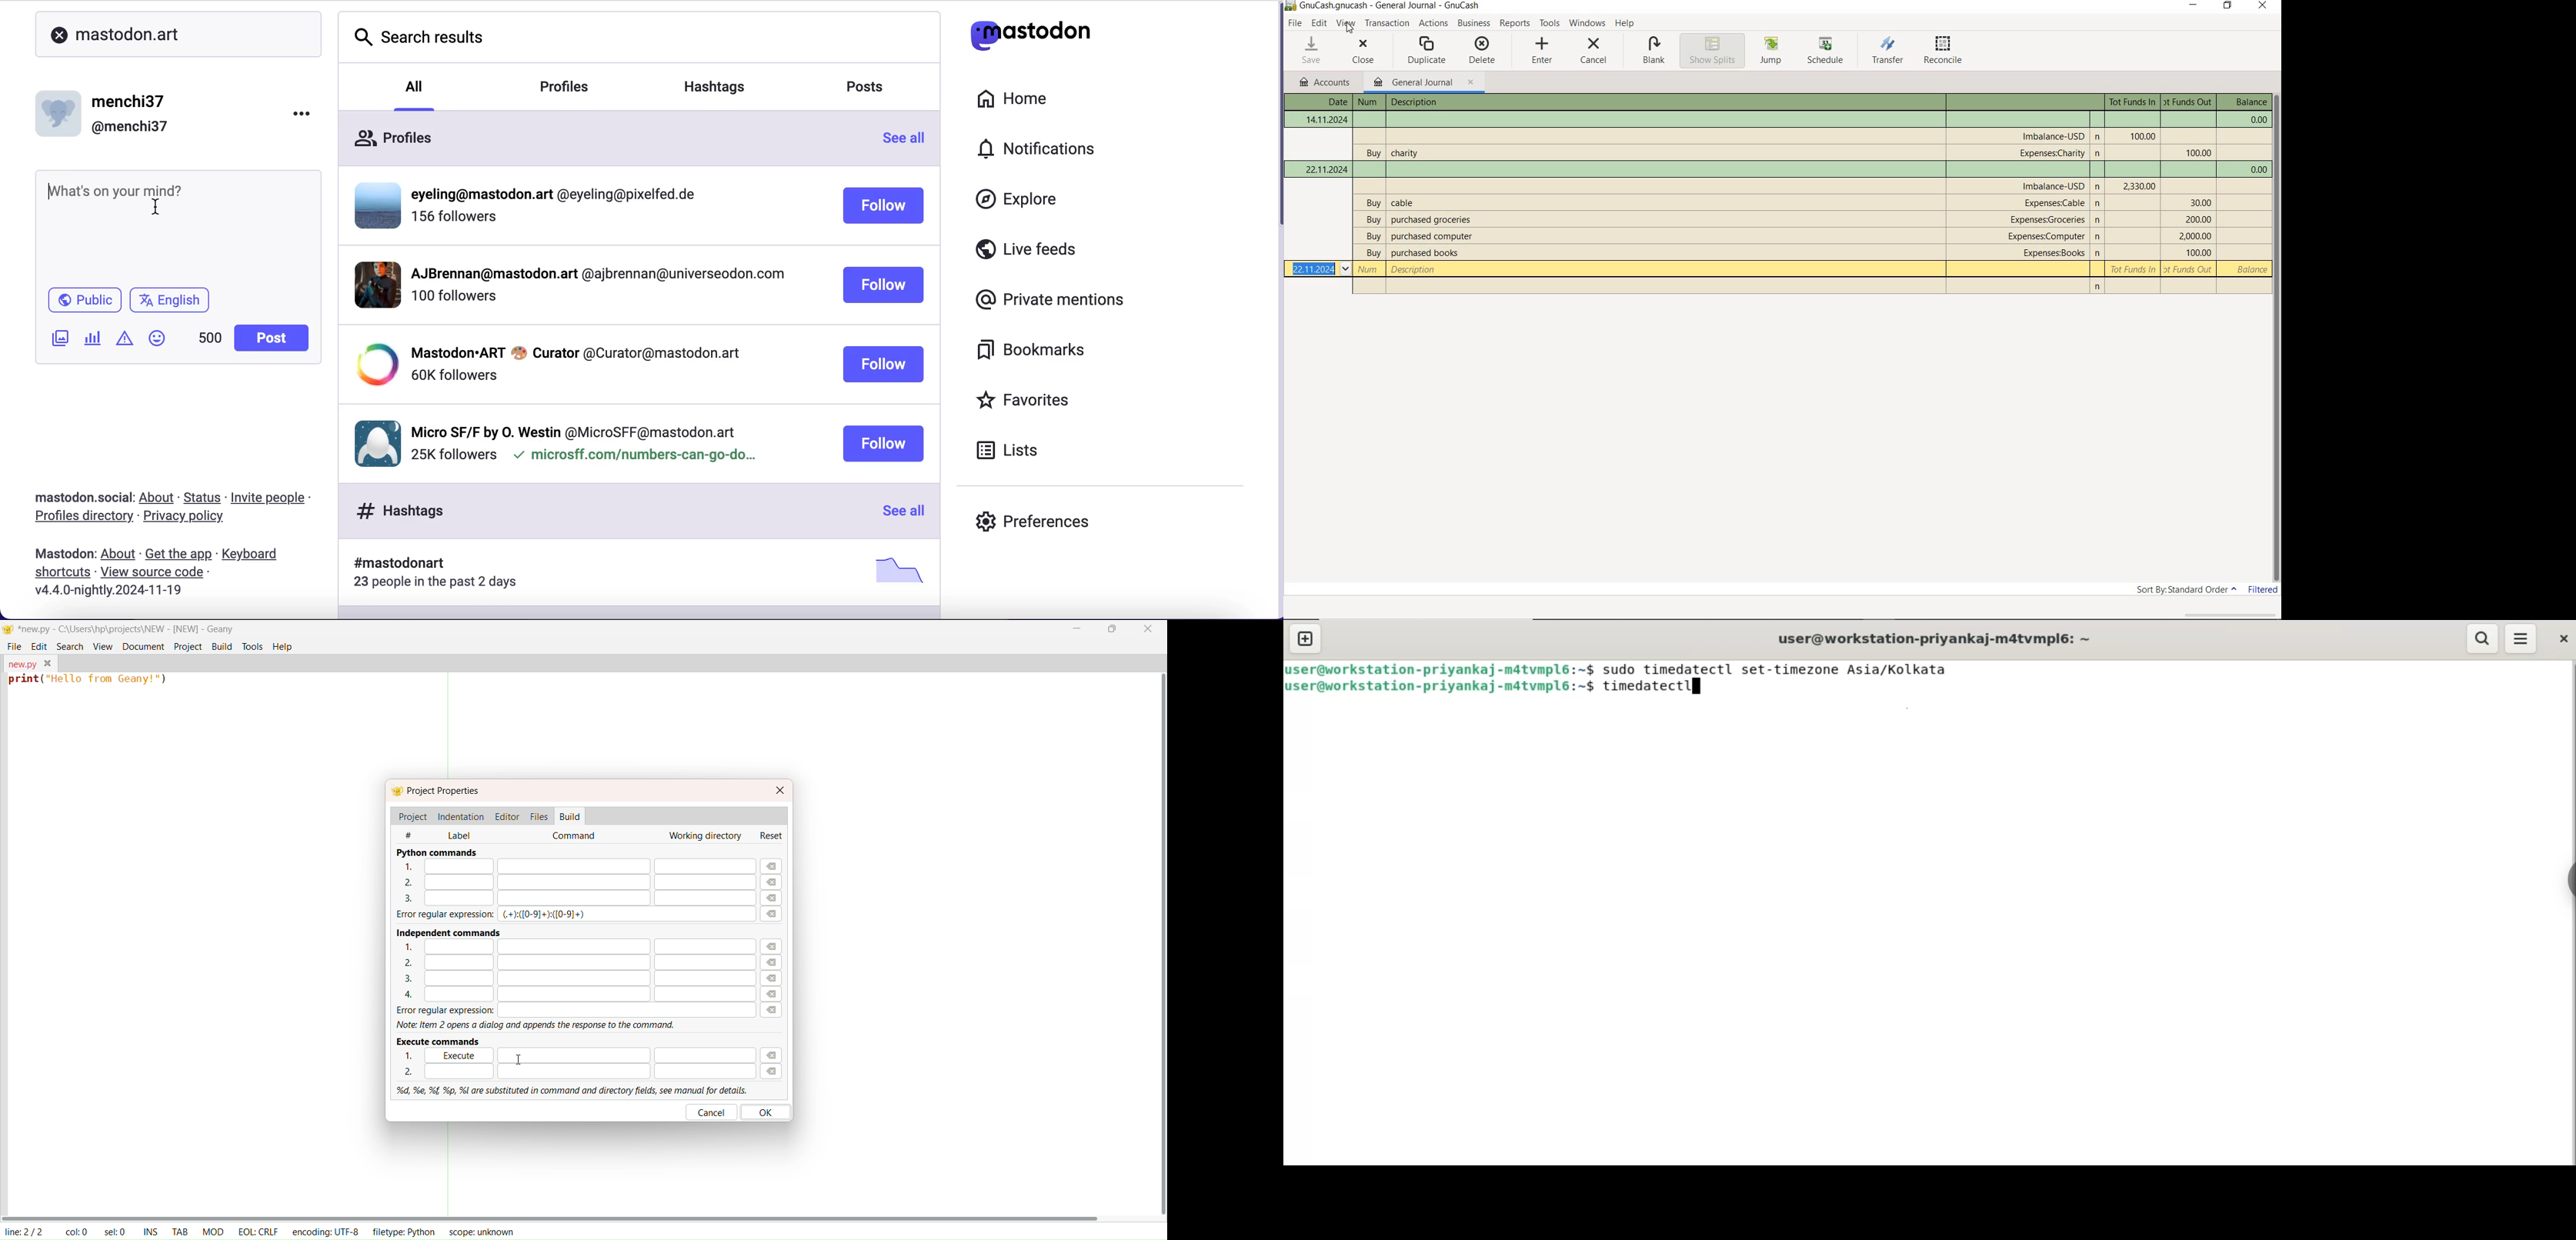 This screenshot has height=1260, width=2576. Describe the element at coordinates (1314, 269) in the screenshot. I see `Date` at that location.